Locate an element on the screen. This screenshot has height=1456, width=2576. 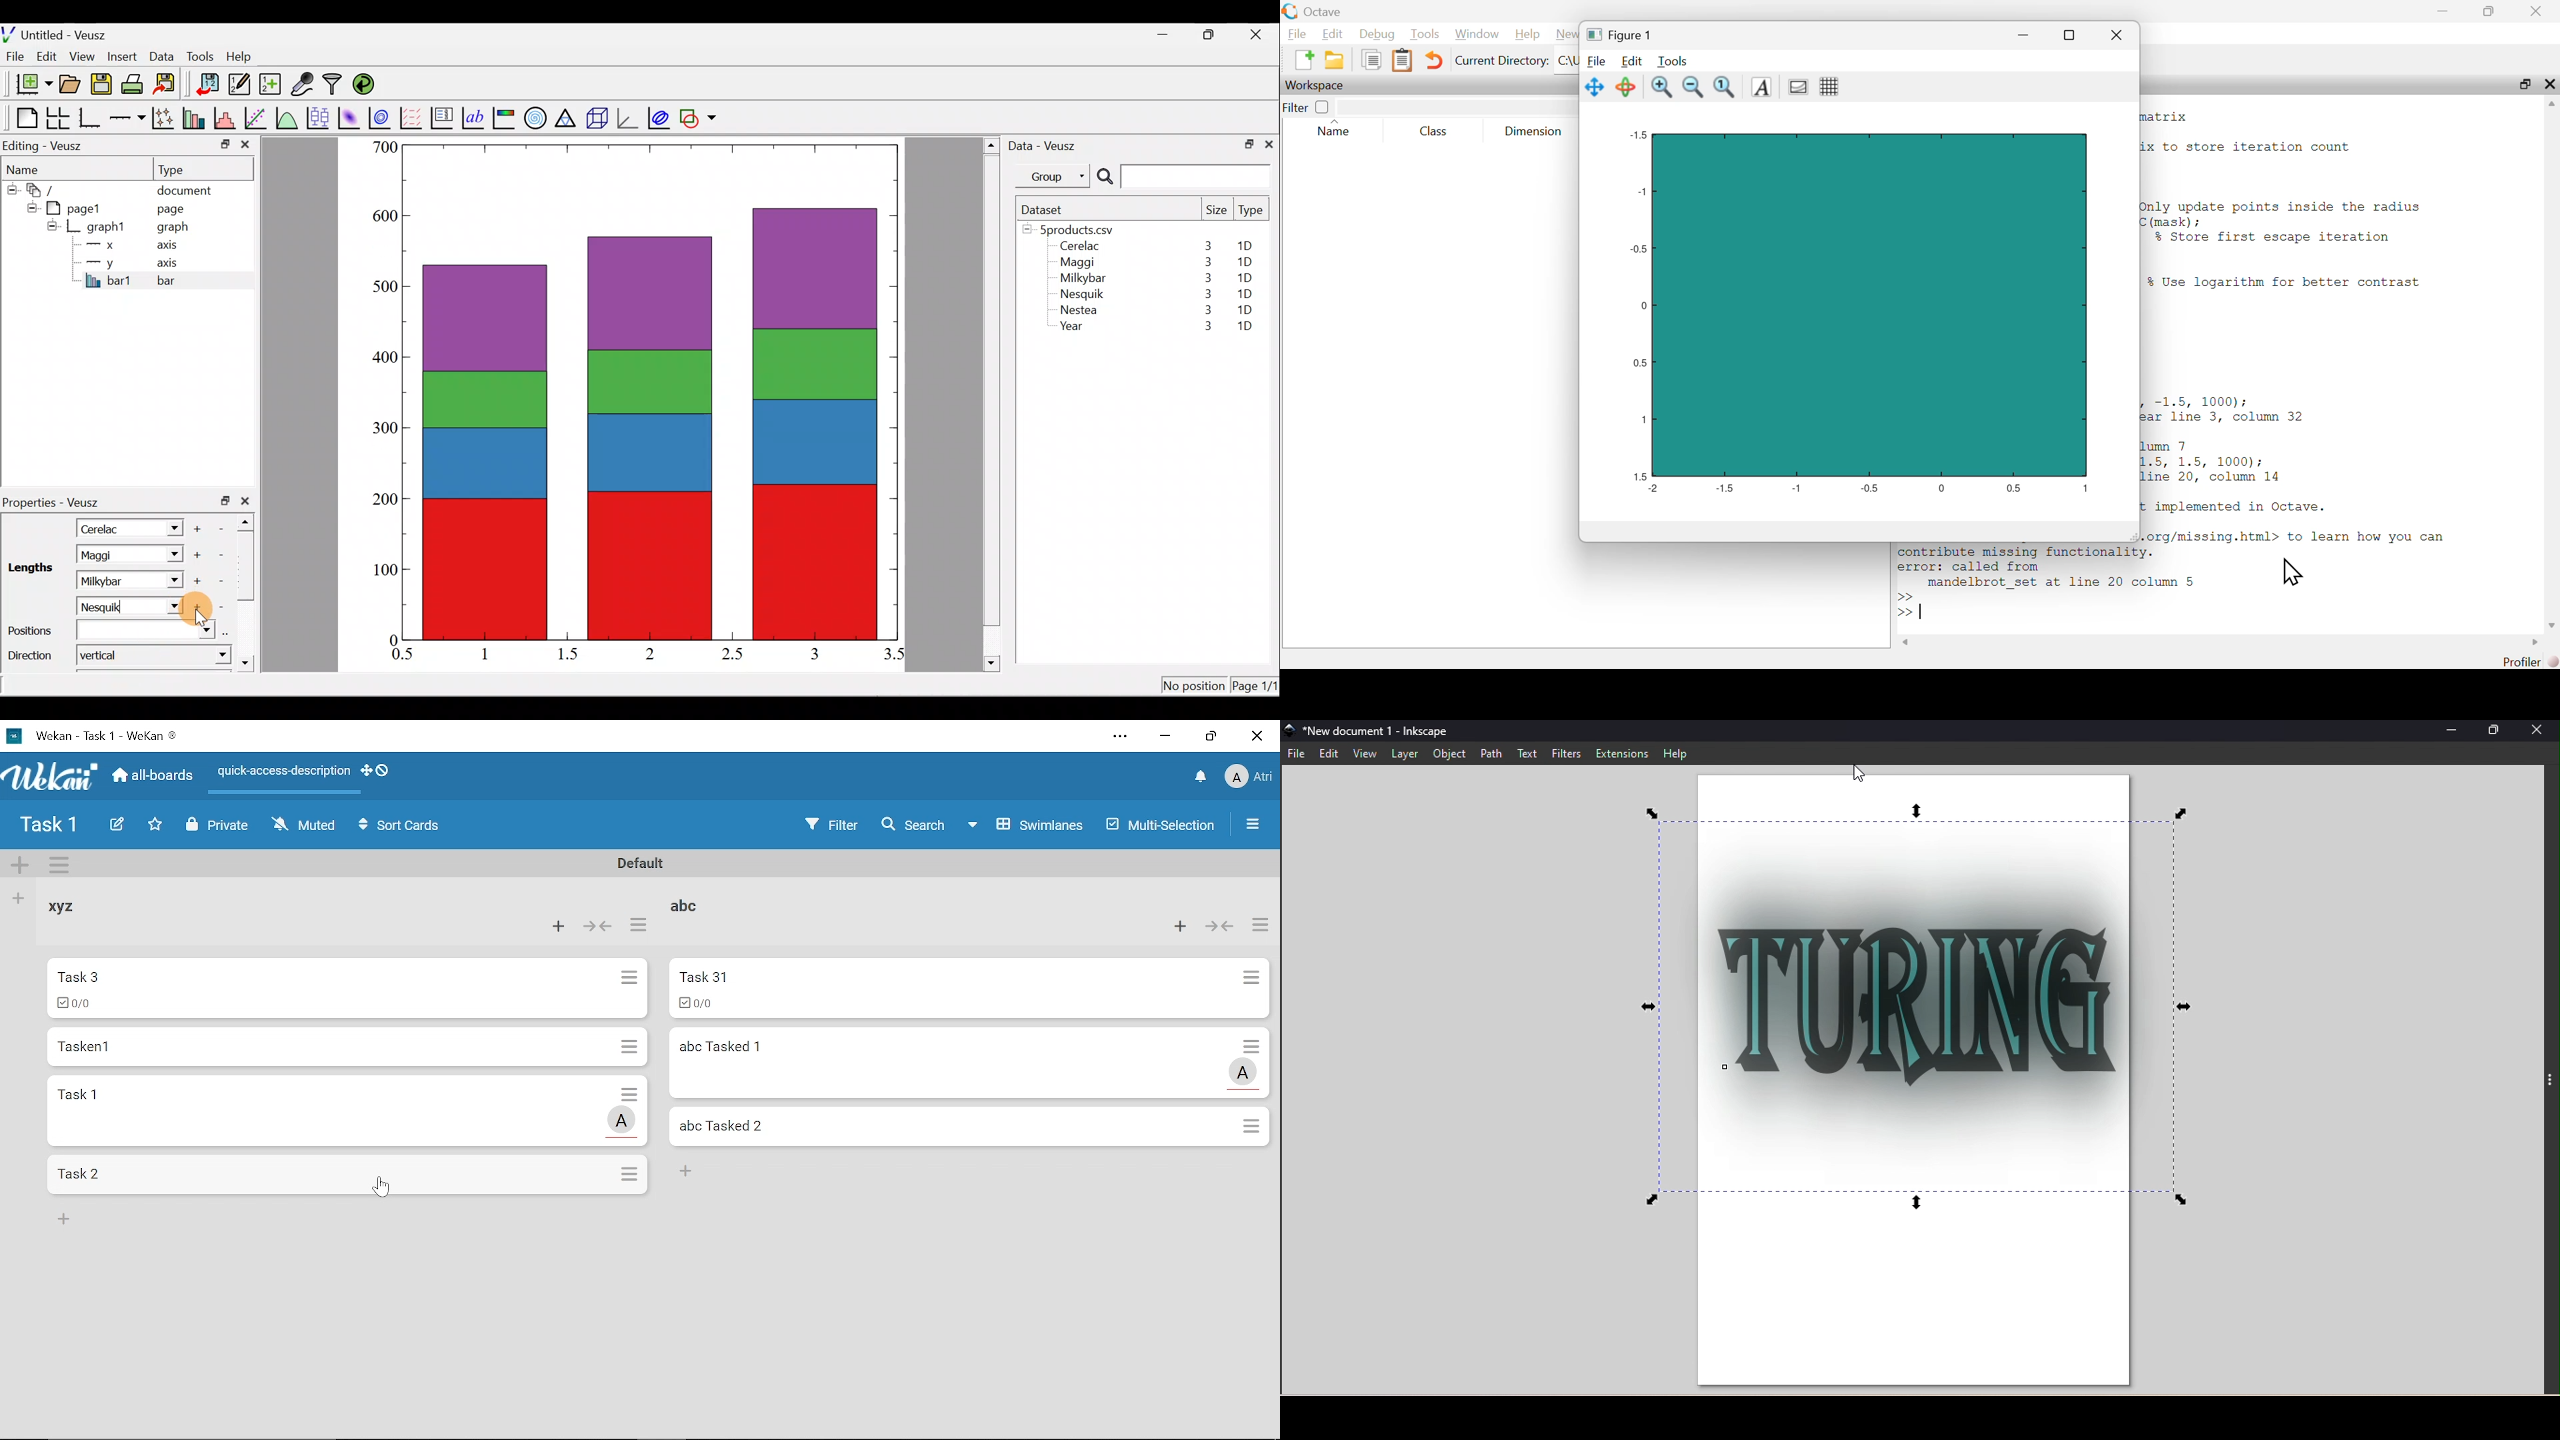
task assigned to is located at coordinates (623, 1121).